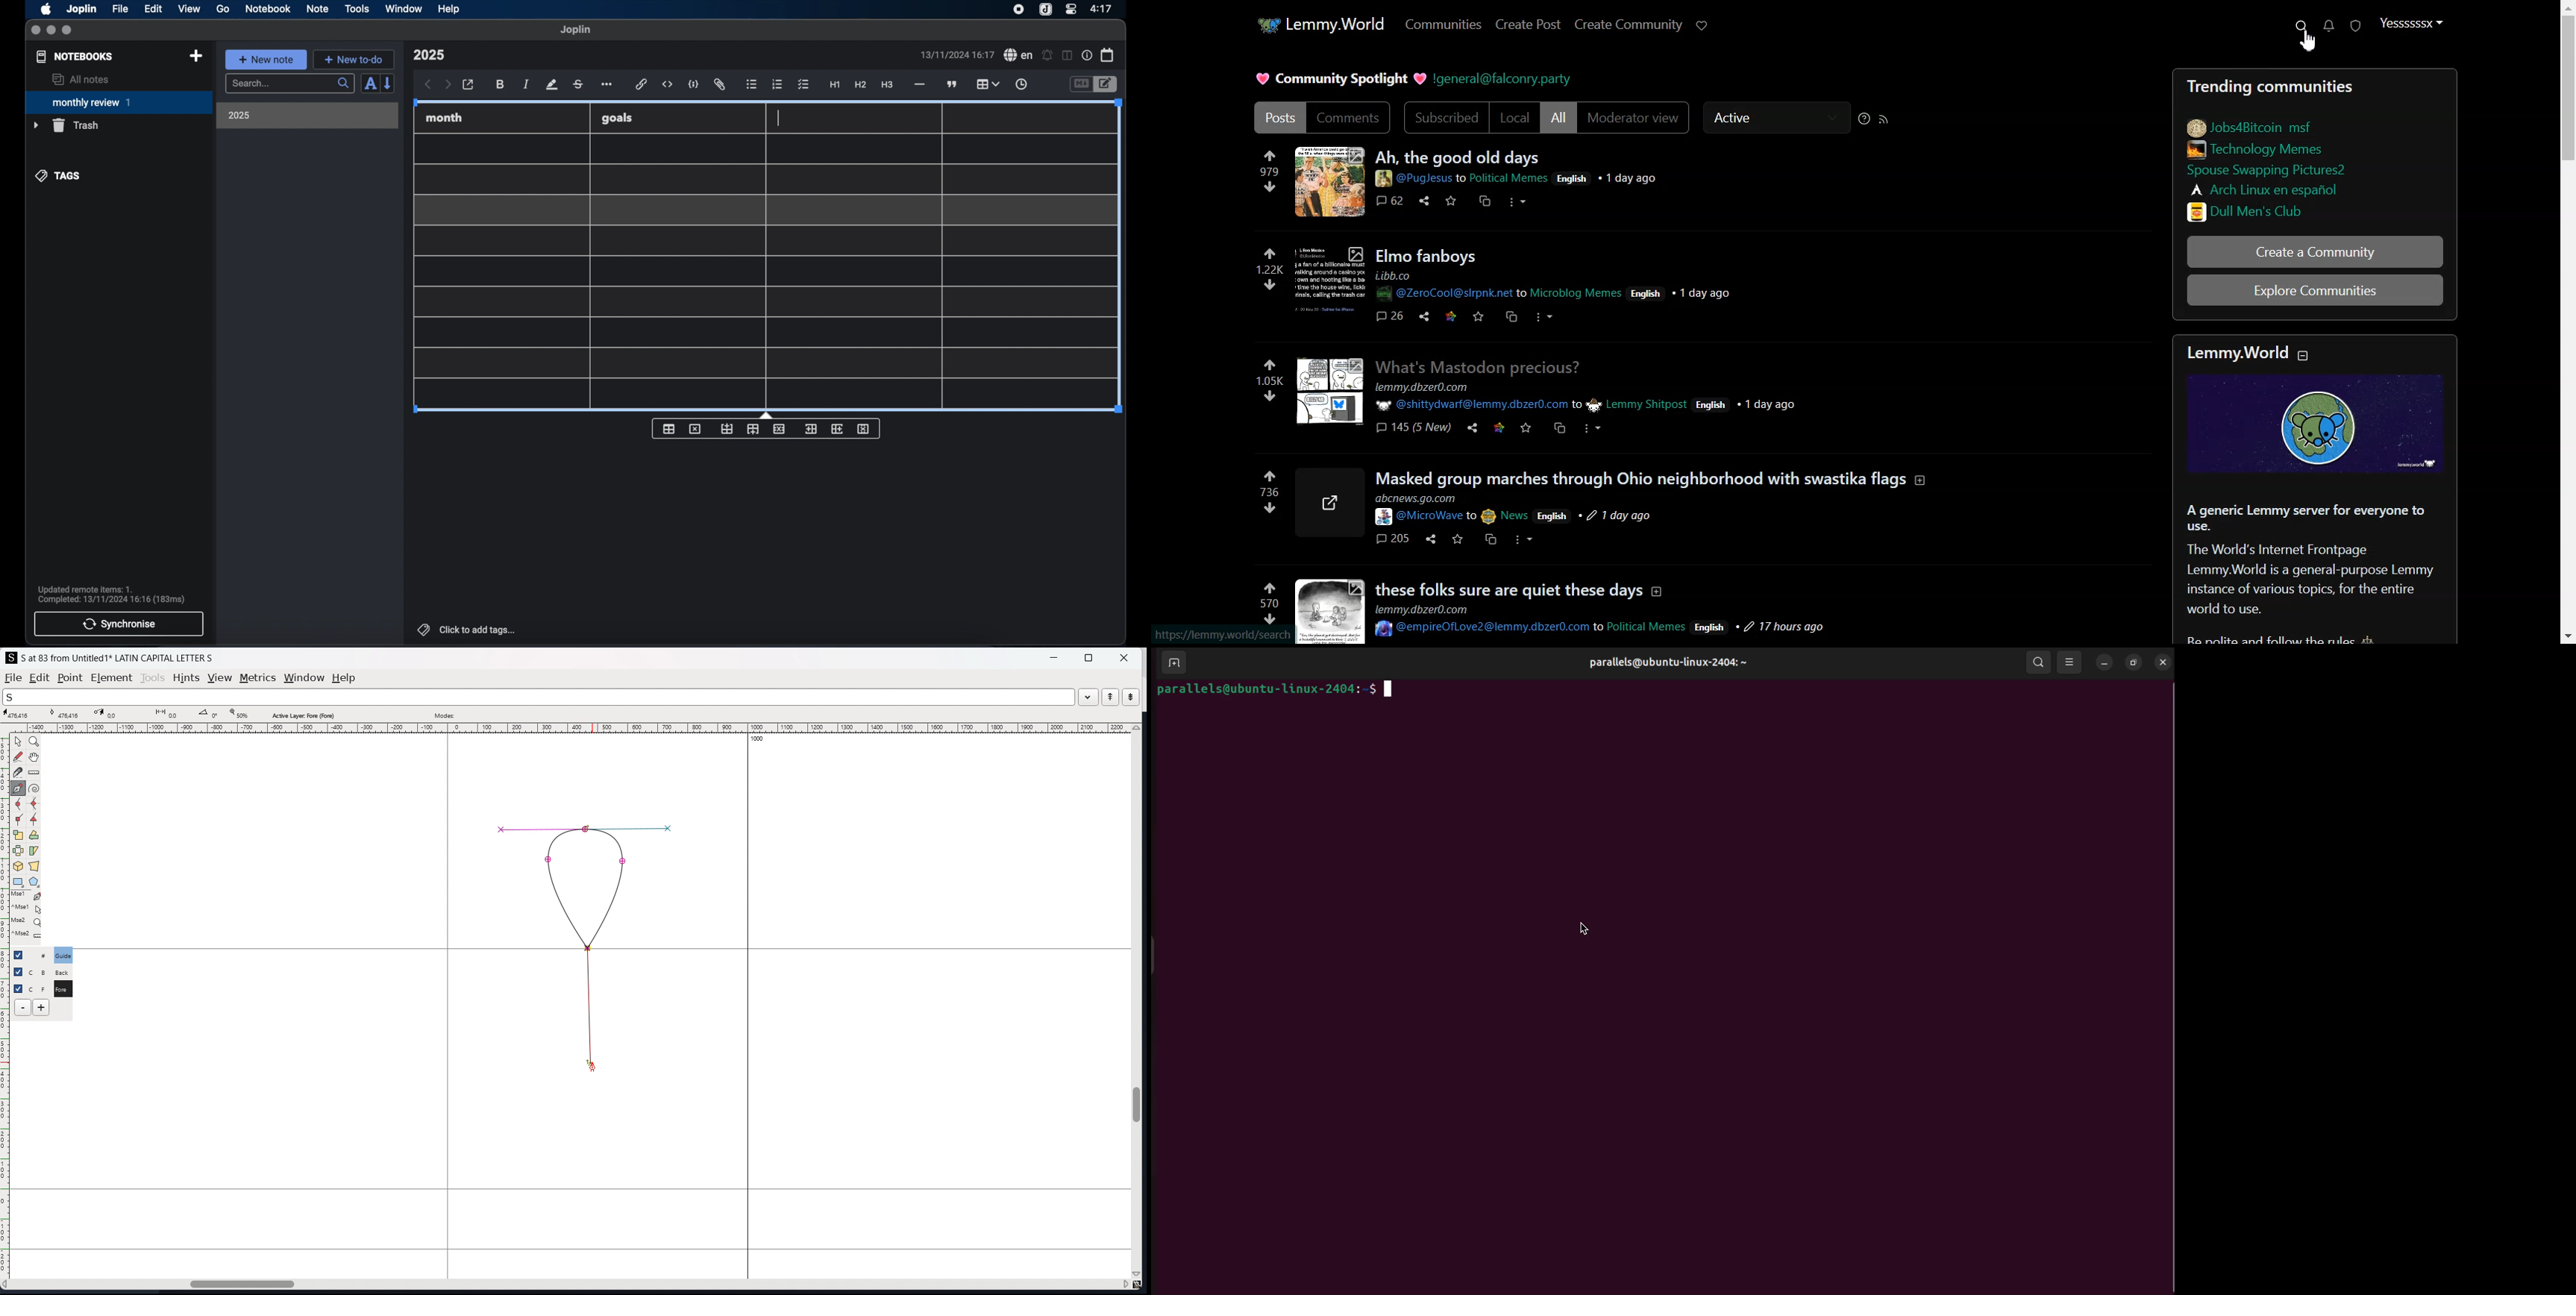  What do you see at coordinates (468, 630) in the screenshot?
I see `click to add tags` at bounding box center [468, 630].